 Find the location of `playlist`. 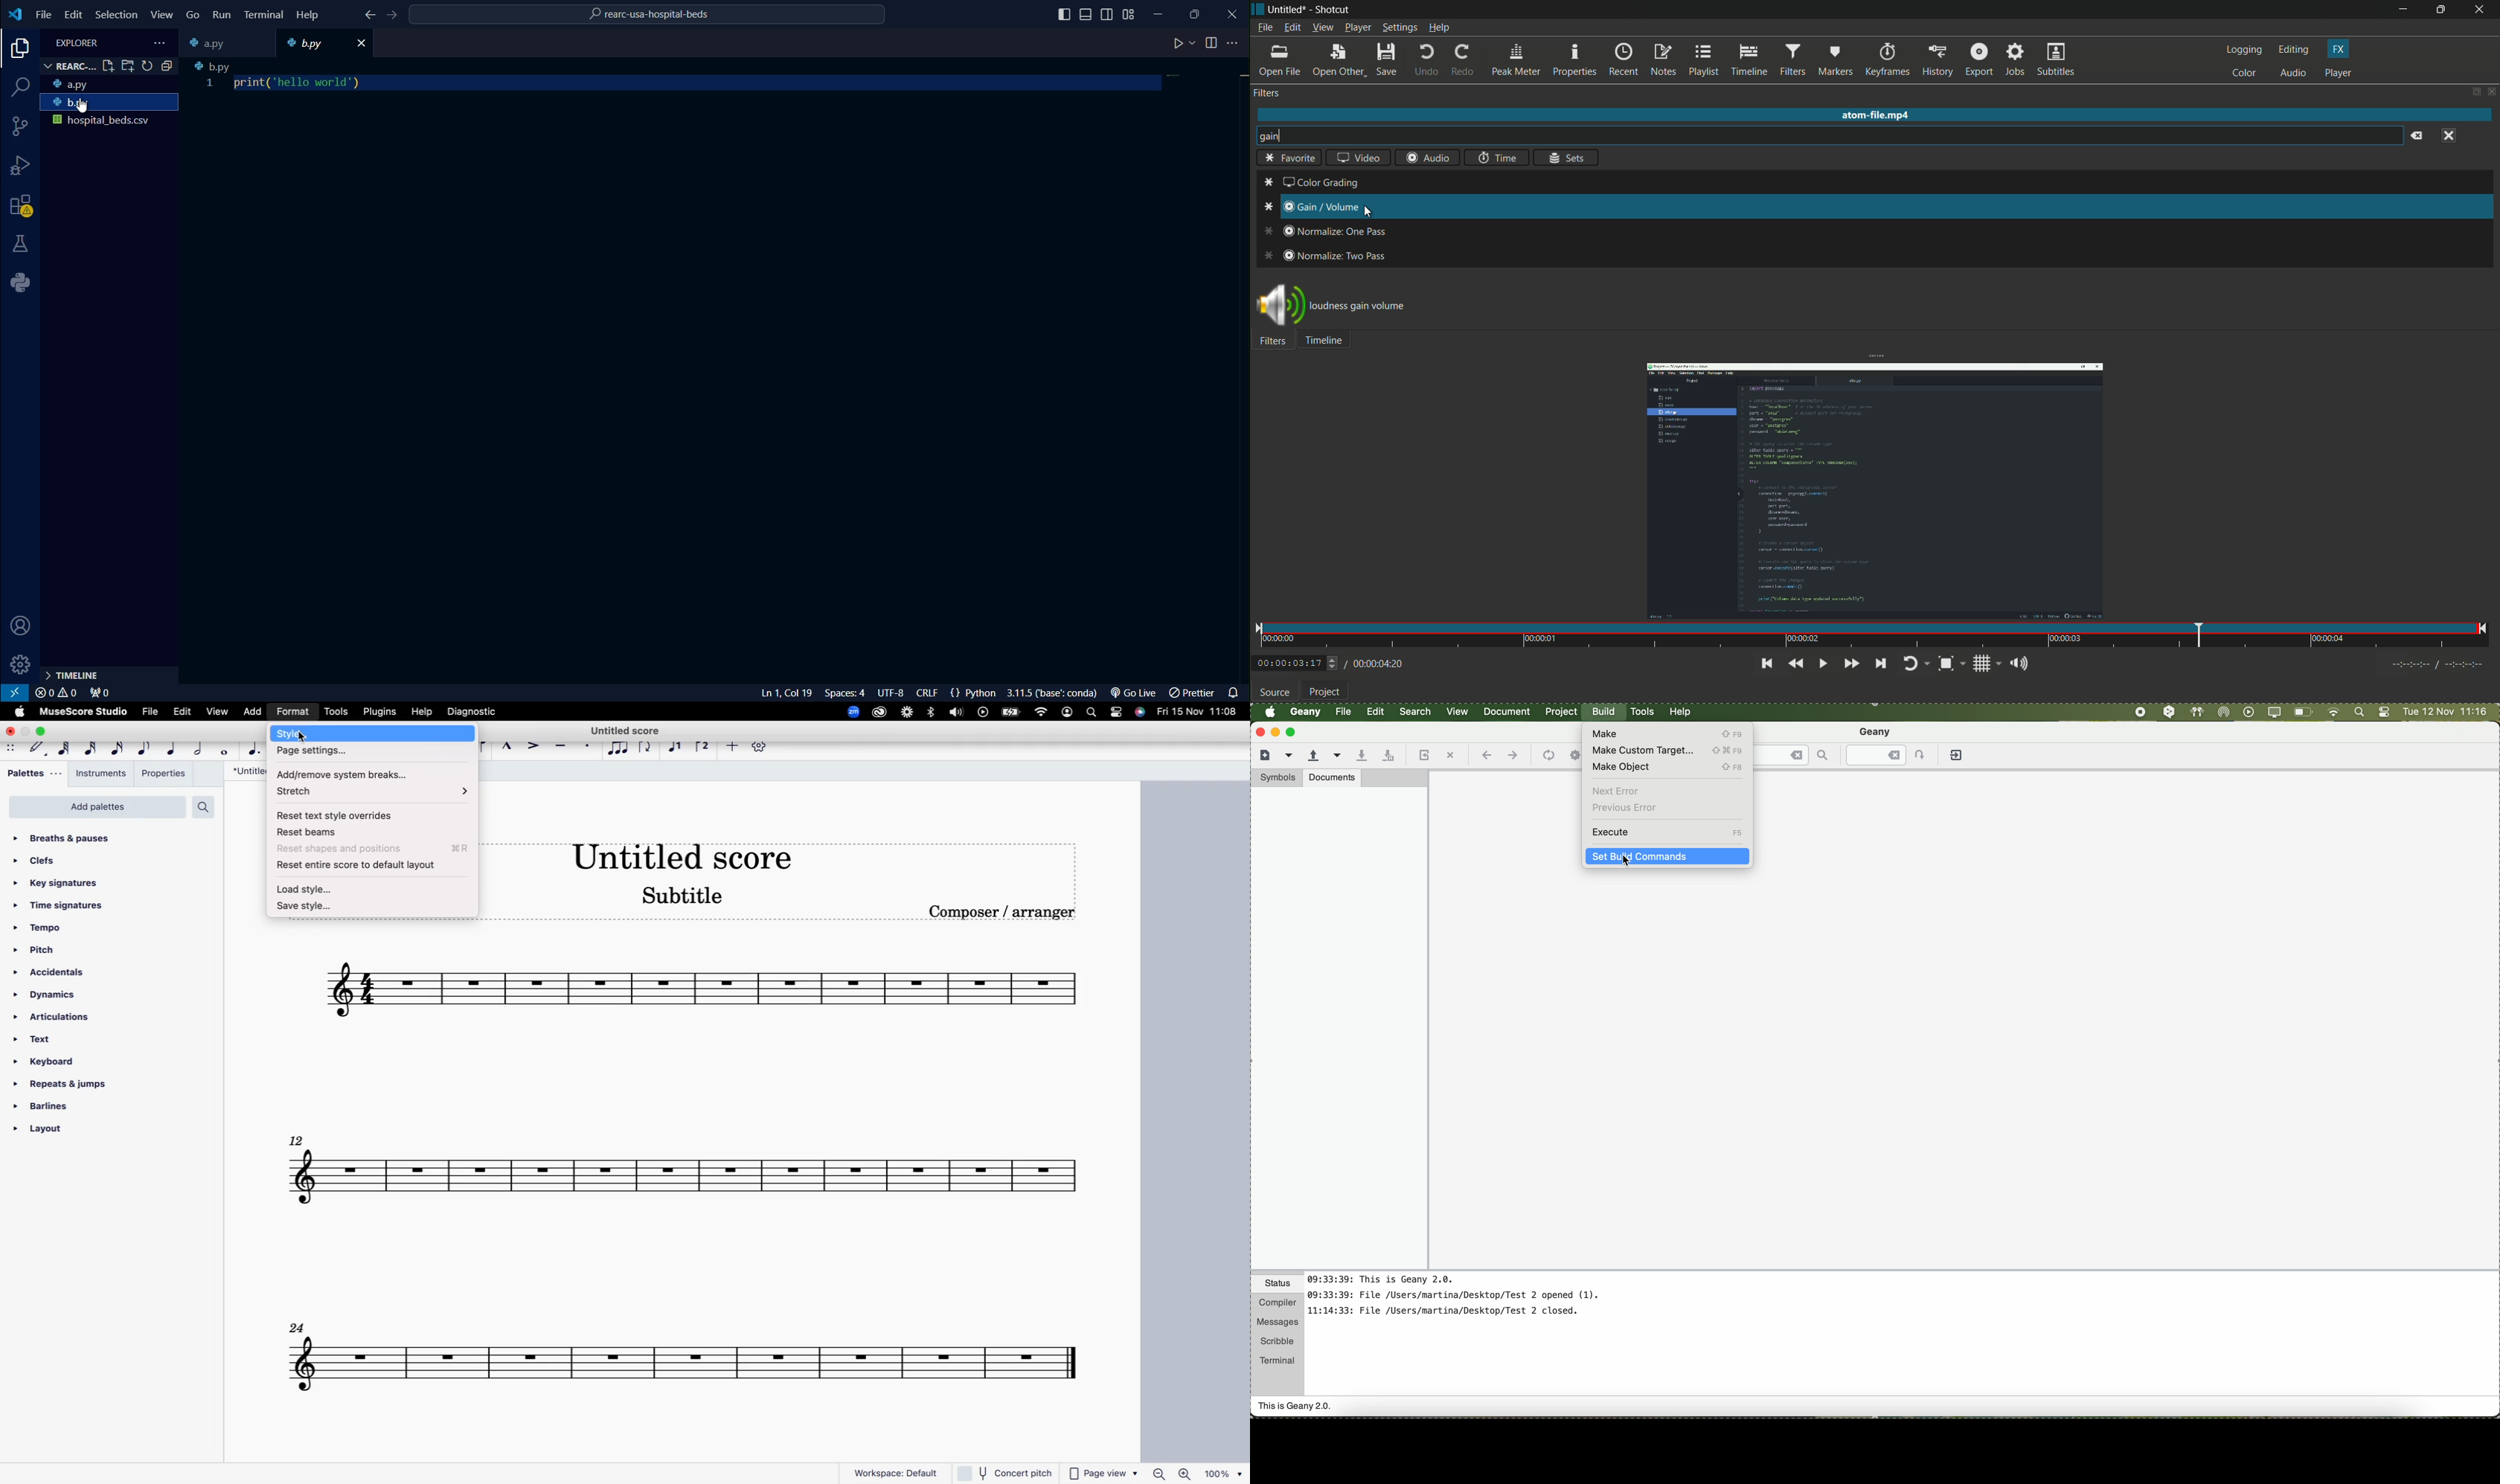

playlist is located at coordinates (1704, 60).